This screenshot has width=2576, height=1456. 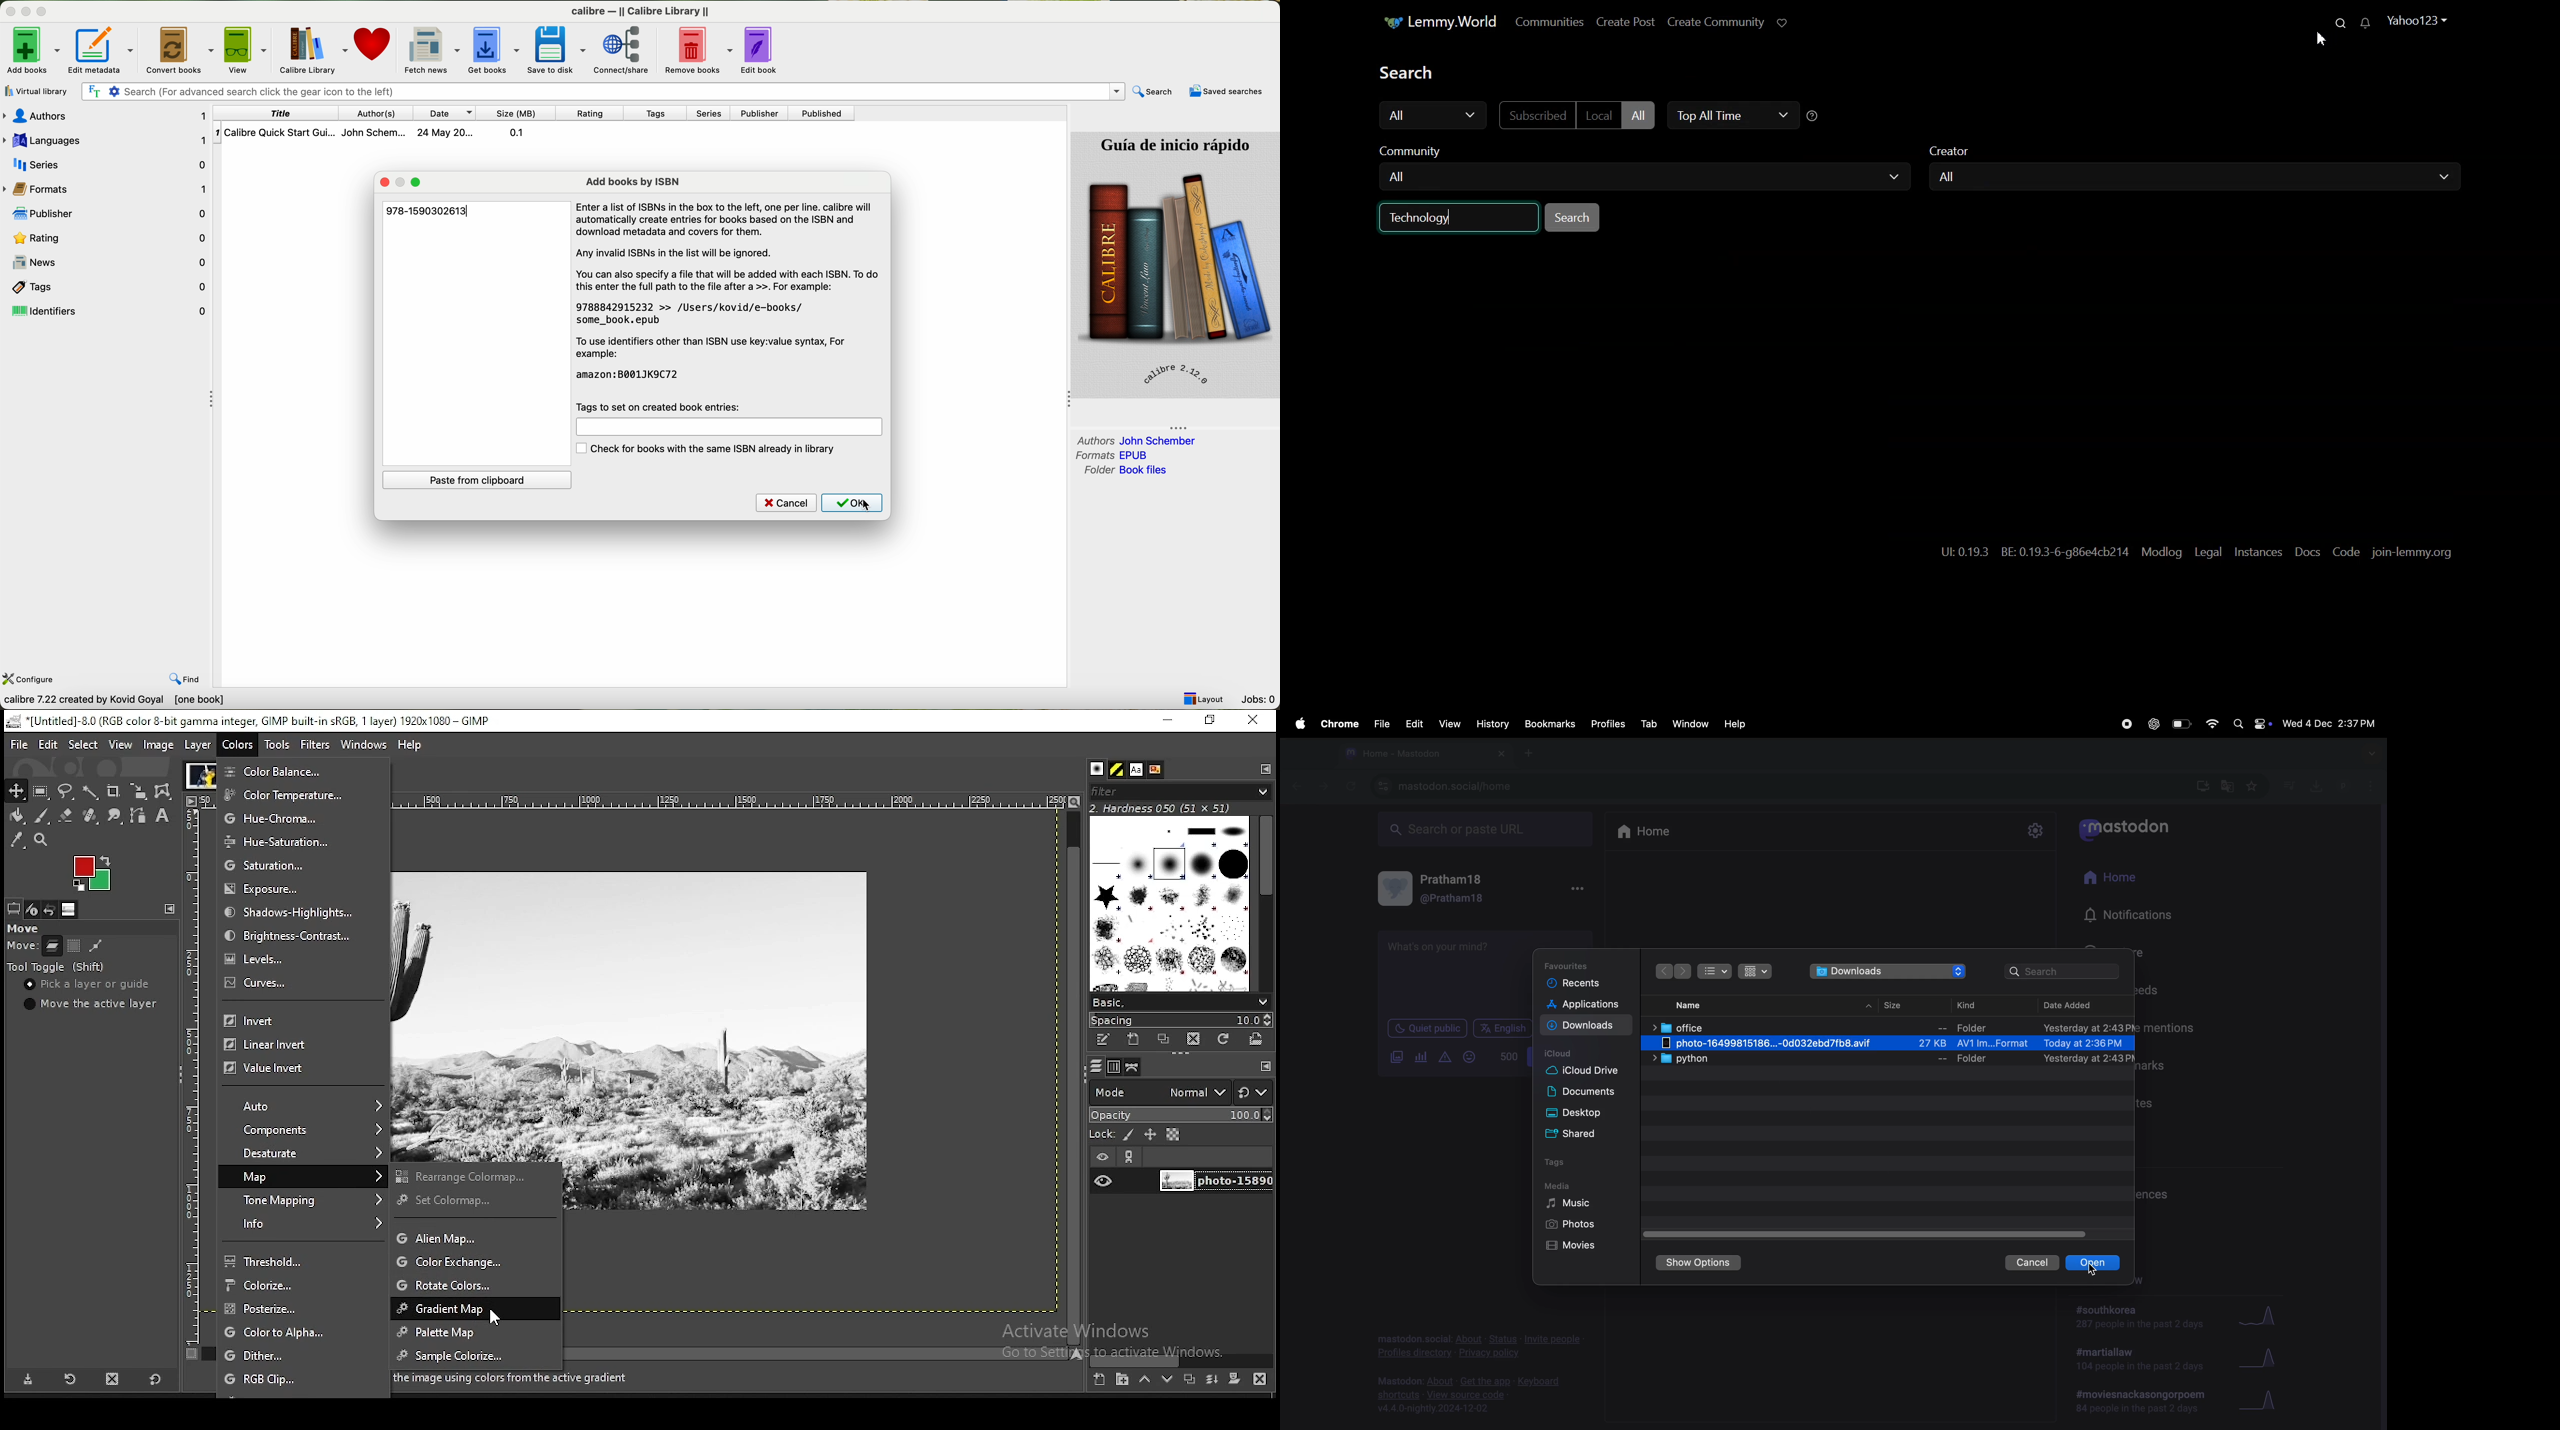 What do you see at coordinates (1193, 1040) in the screenshot?
I see `delete brush` at bounding box center [1193, 1040].